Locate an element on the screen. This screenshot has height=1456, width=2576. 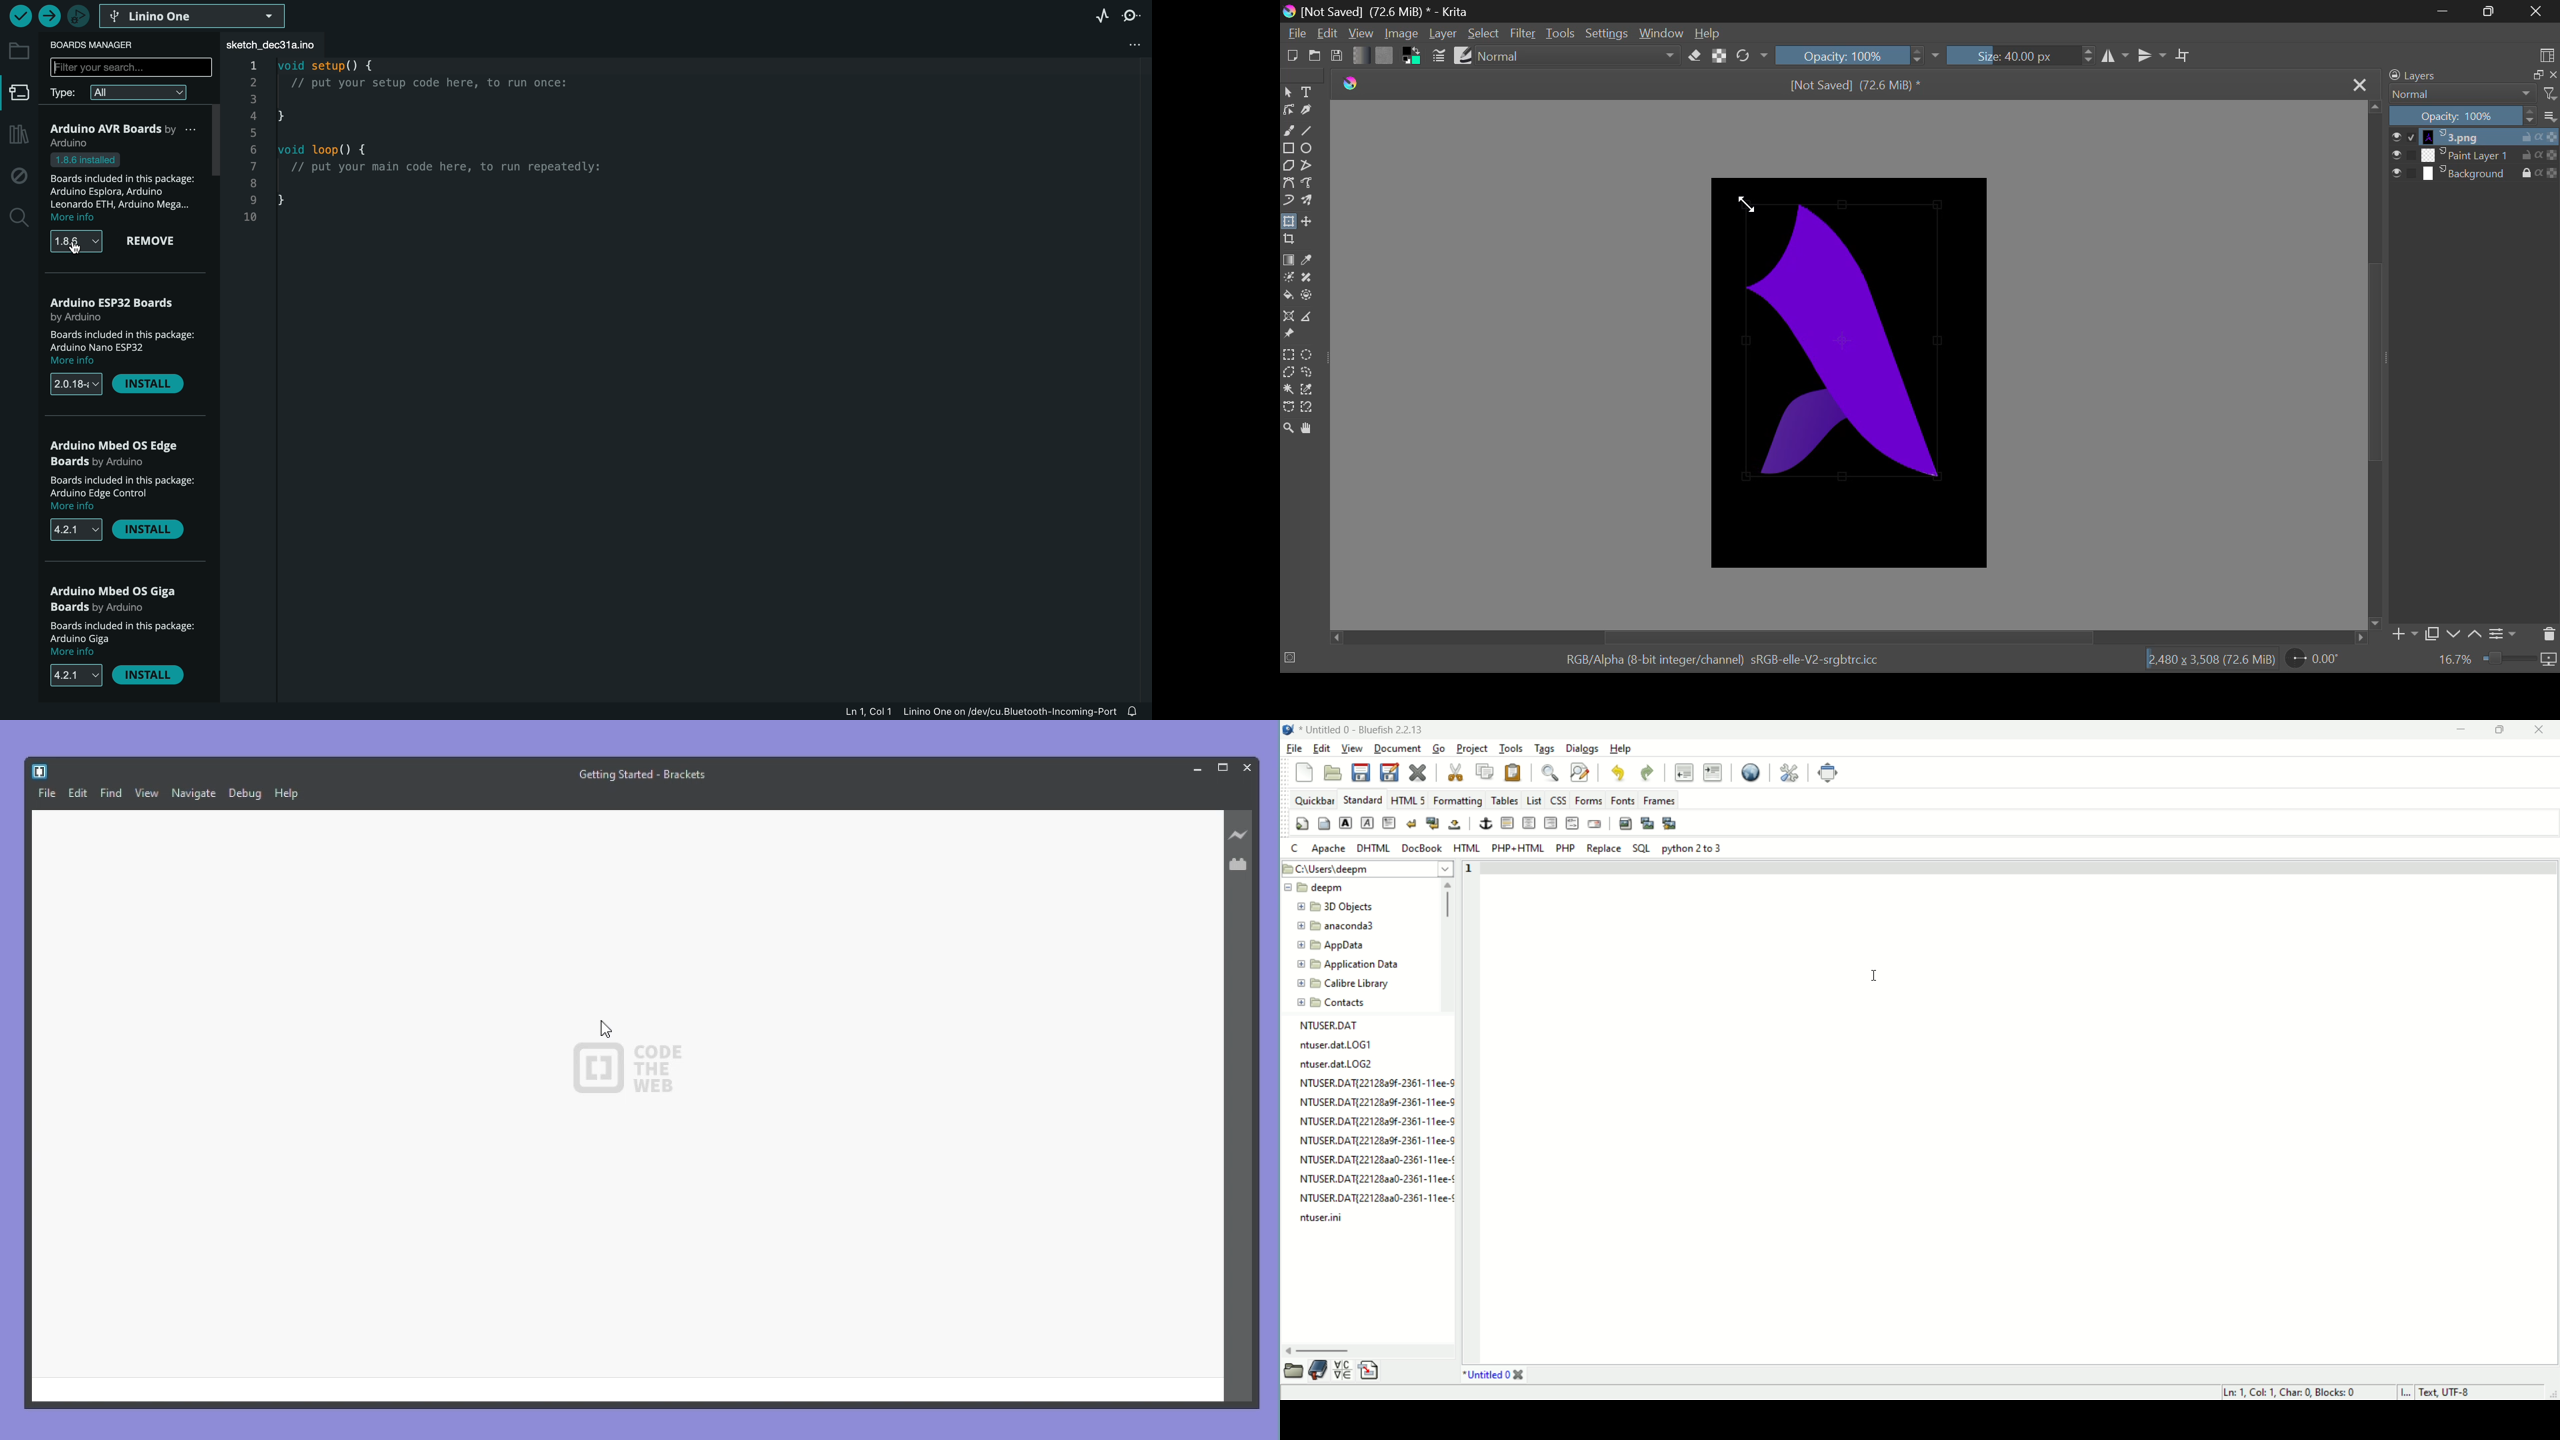
Choose Workspace is located at coordinates (2547, 55).